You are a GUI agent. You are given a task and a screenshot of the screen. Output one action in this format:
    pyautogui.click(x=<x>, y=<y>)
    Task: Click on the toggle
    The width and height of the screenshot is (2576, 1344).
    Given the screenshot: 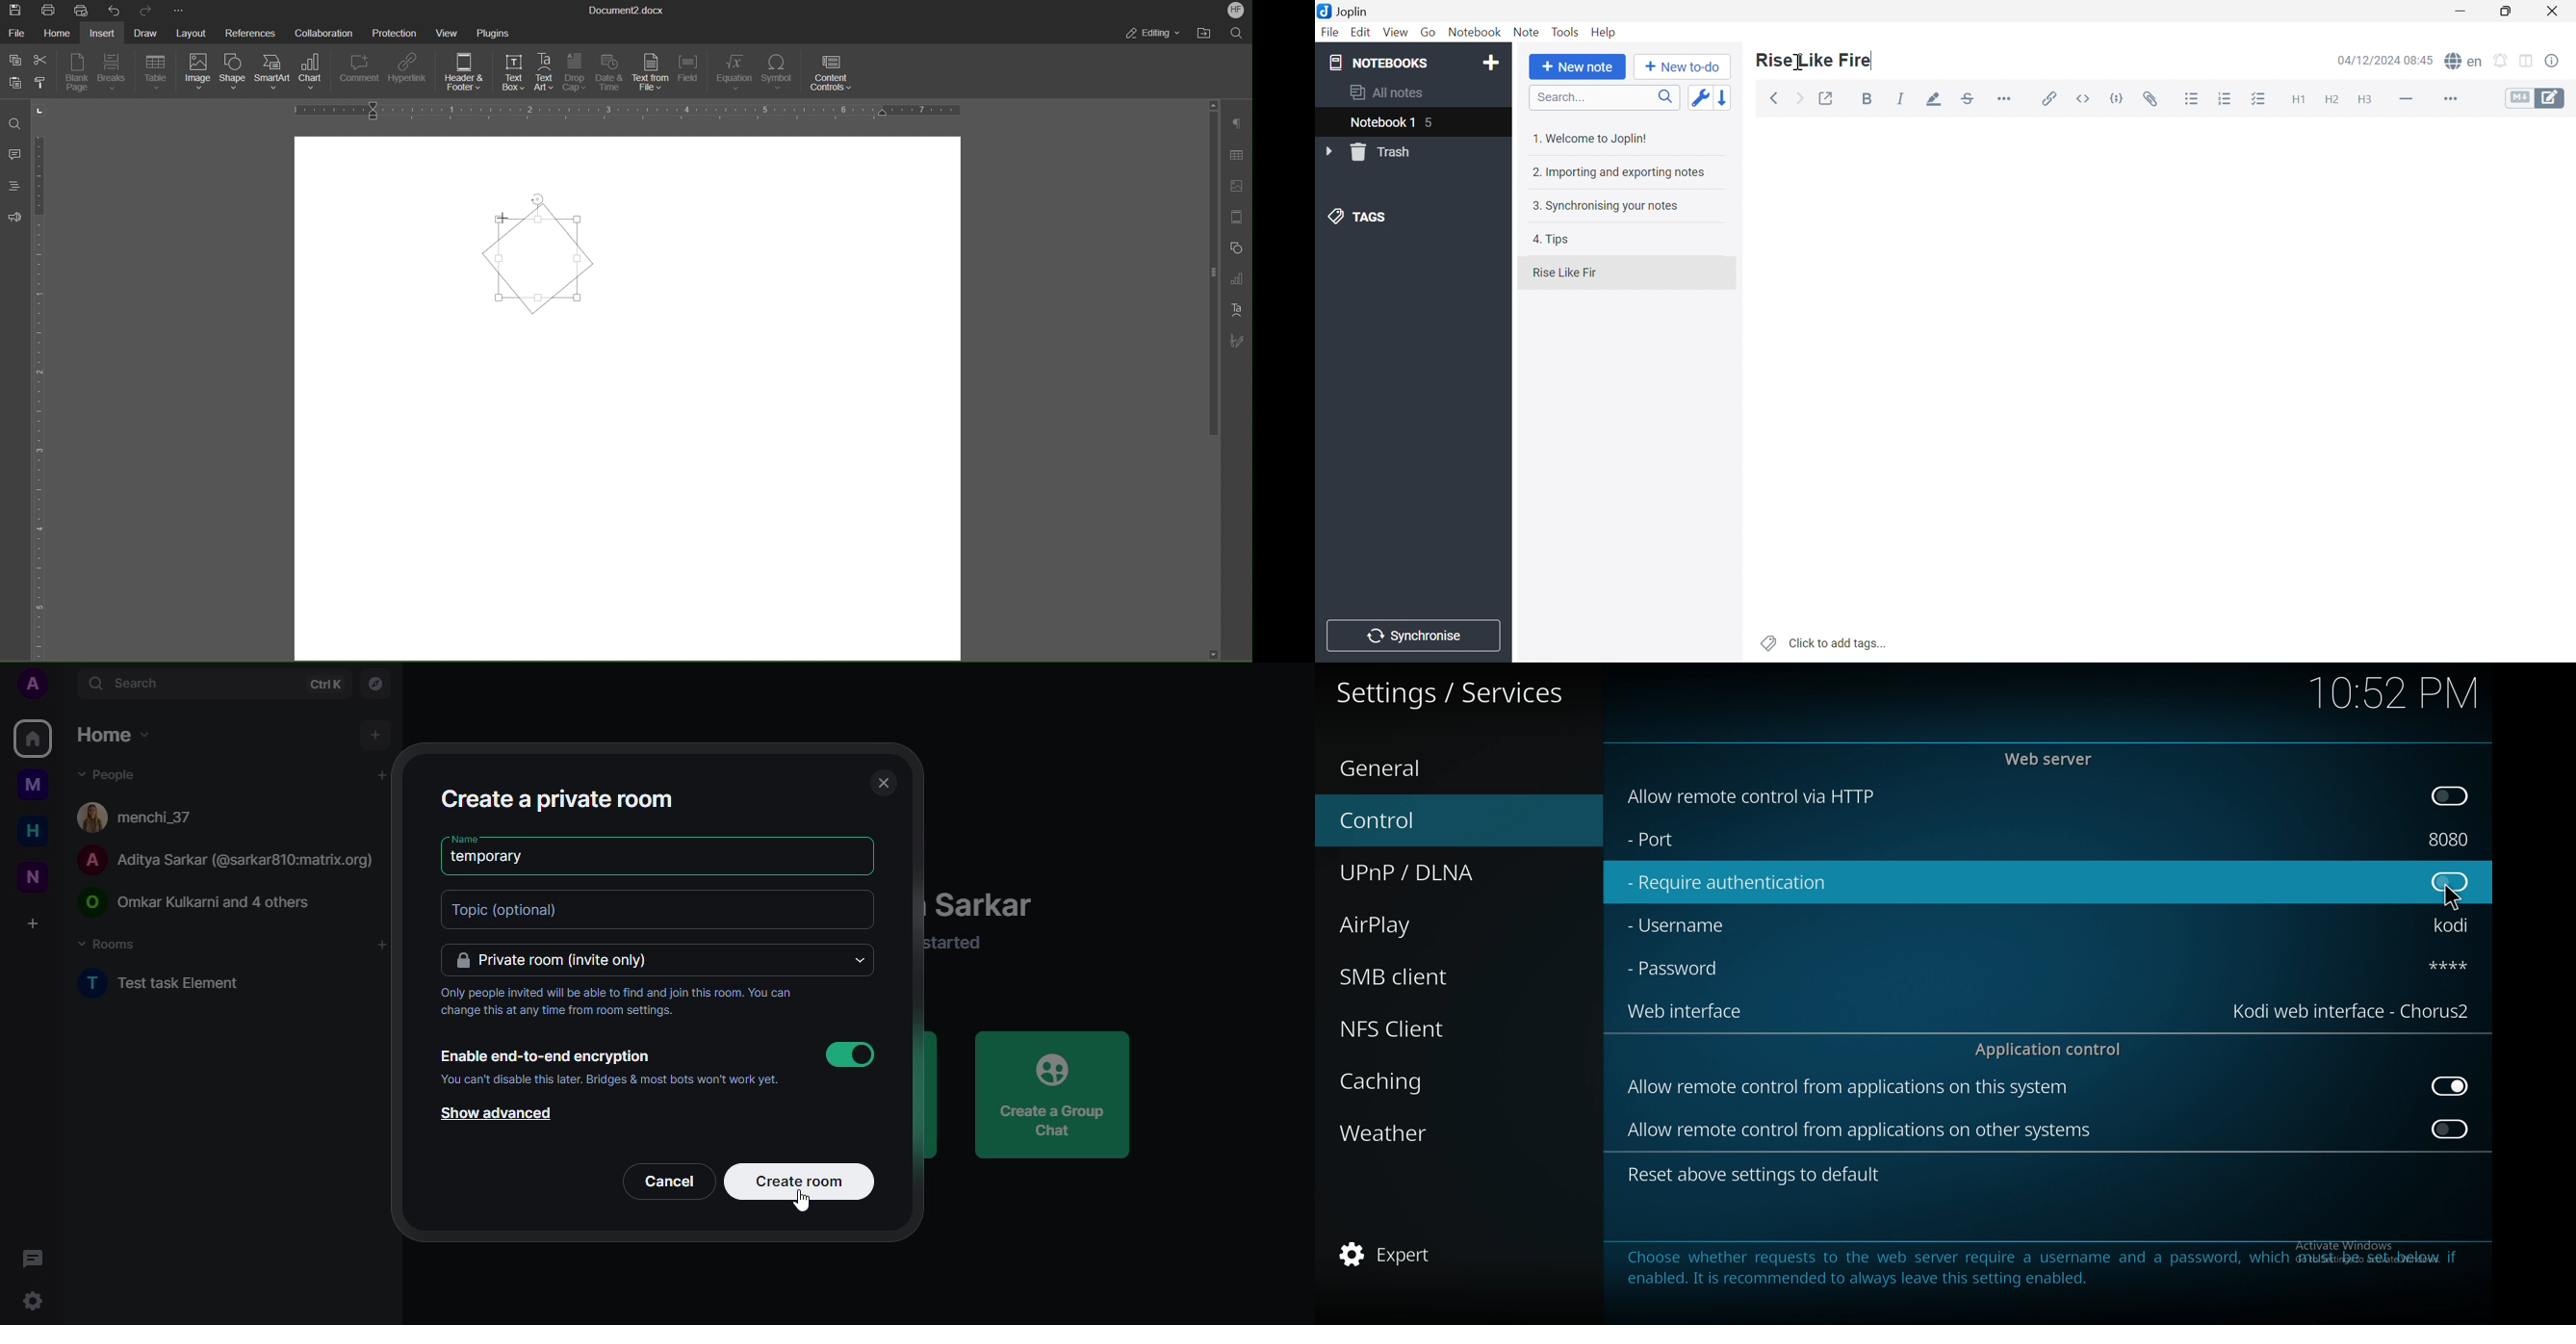 What is the action you would take?
    pyautogui.click(x=2452, y=1128)
    